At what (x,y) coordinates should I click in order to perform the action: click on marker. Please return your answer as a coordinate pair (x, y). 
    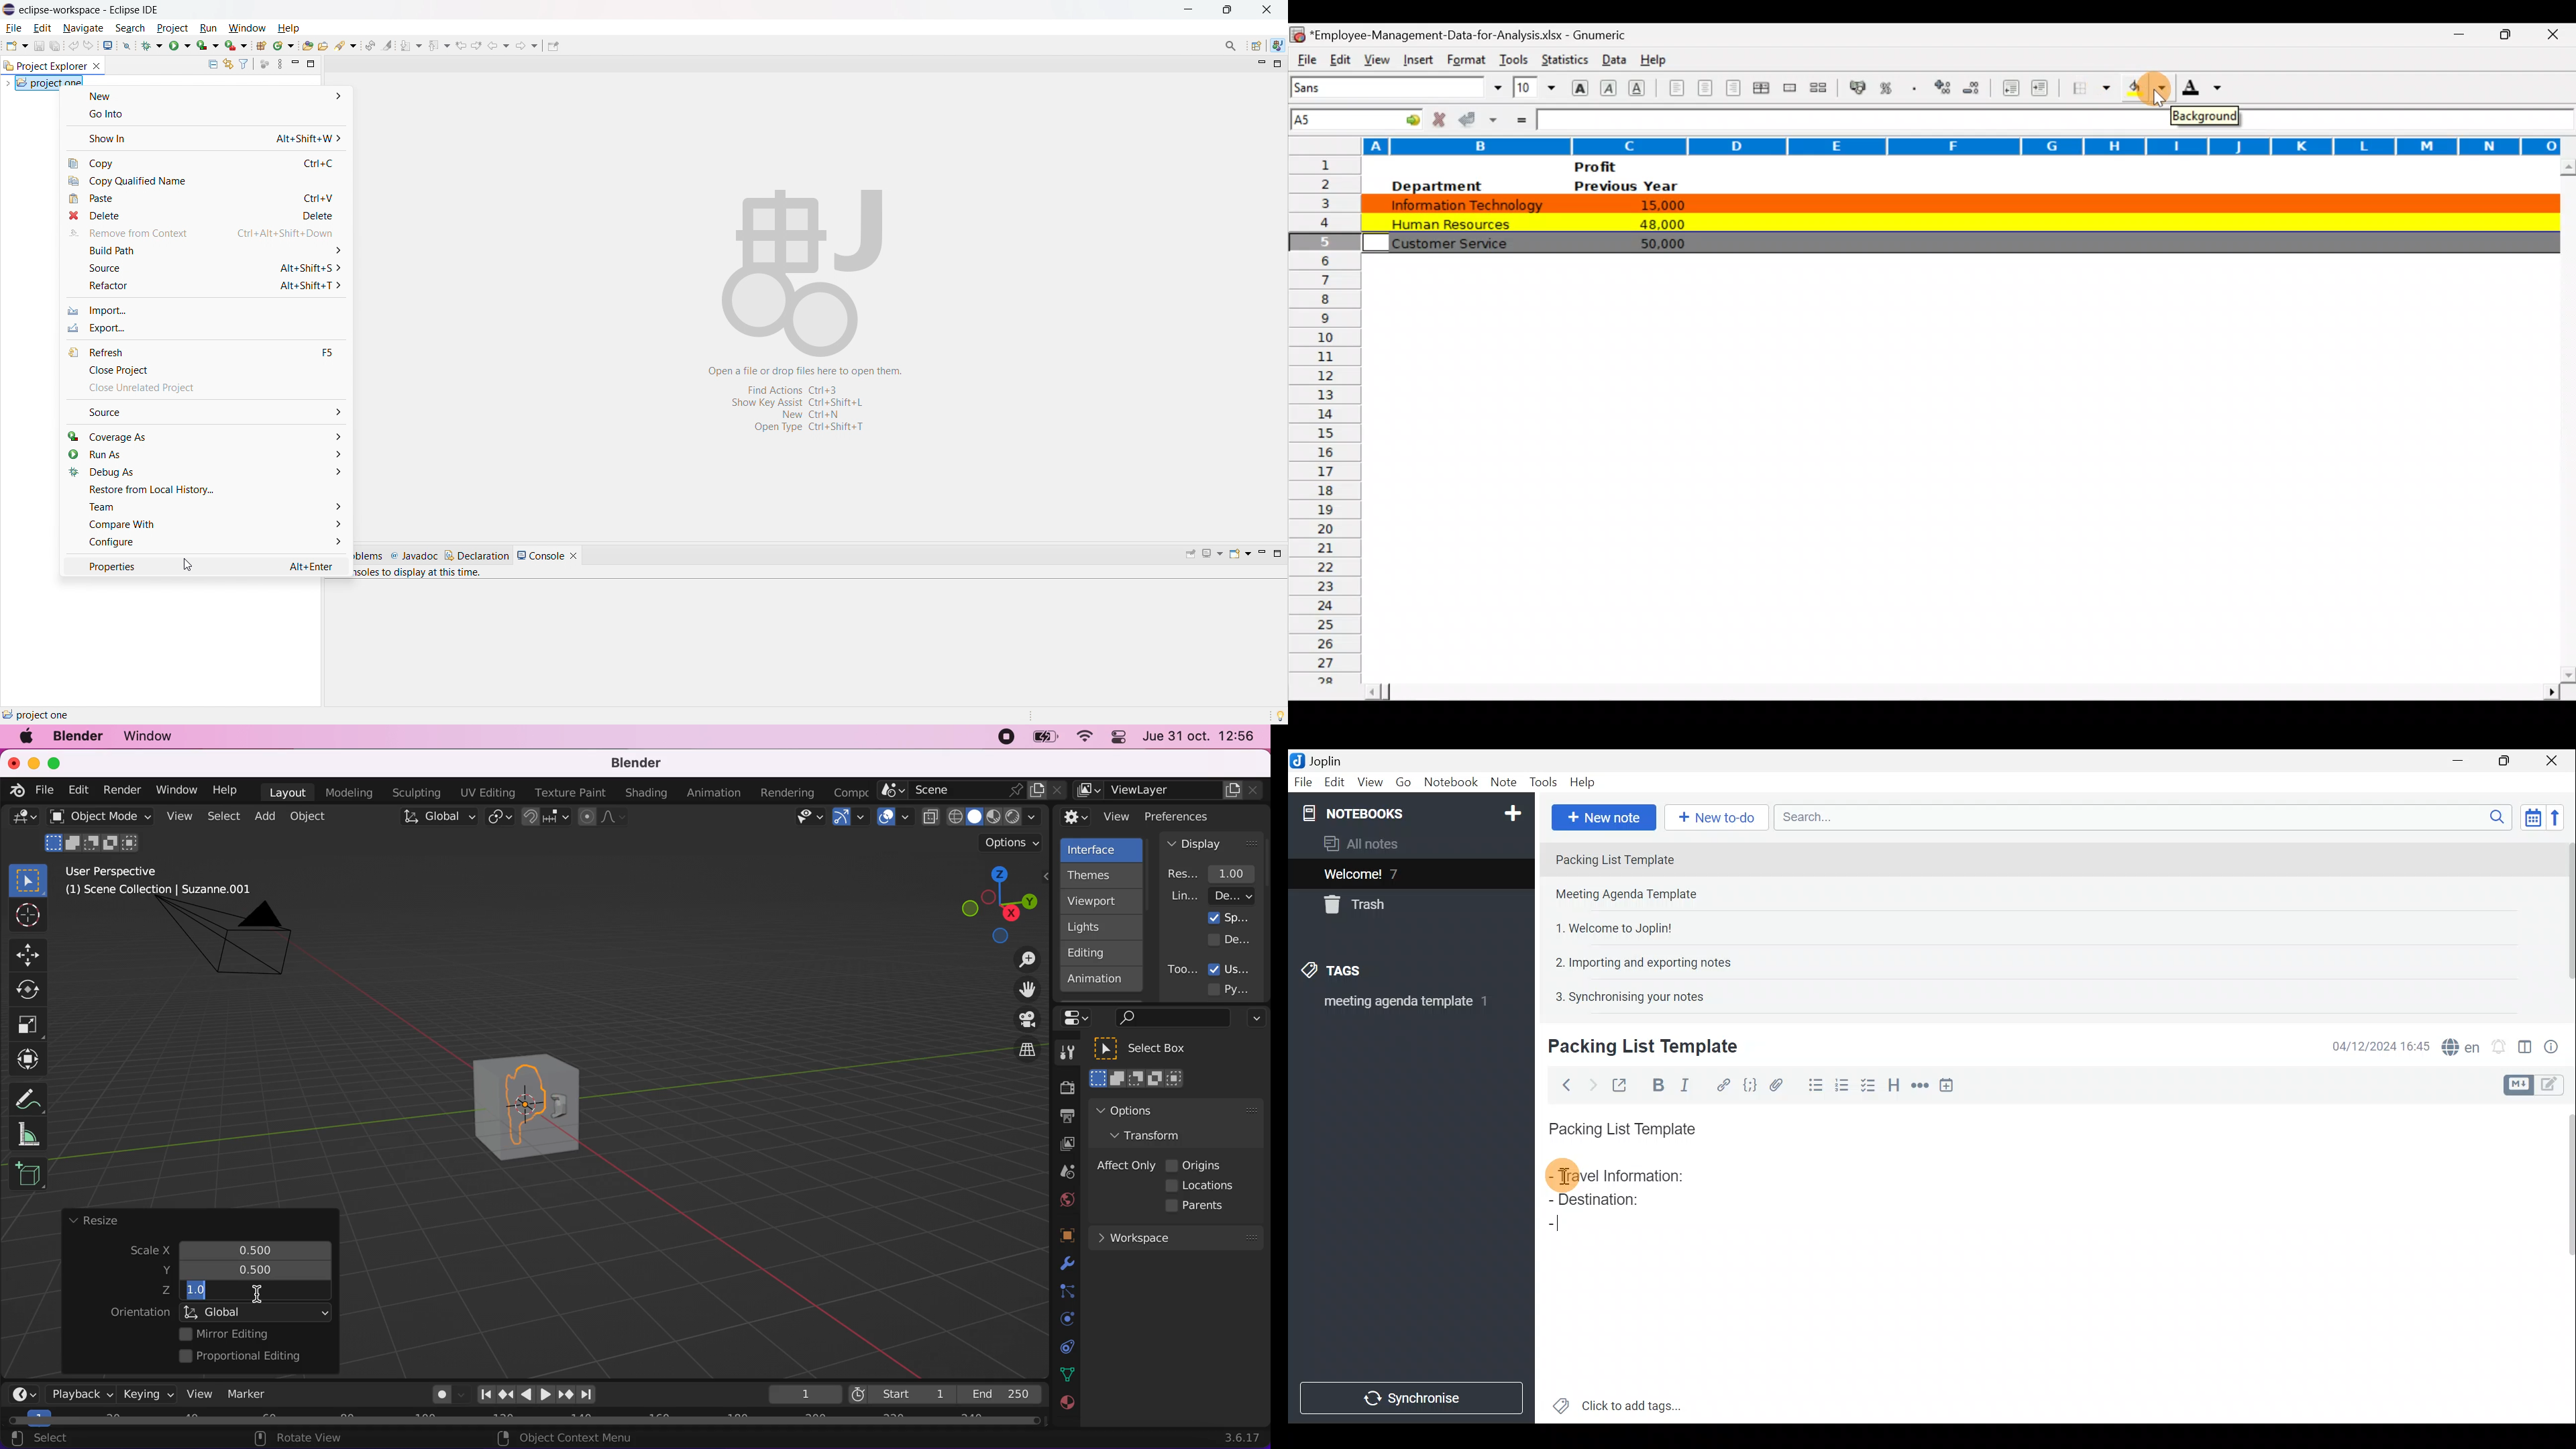
    Looking at the image, I should click on (247, 1394).